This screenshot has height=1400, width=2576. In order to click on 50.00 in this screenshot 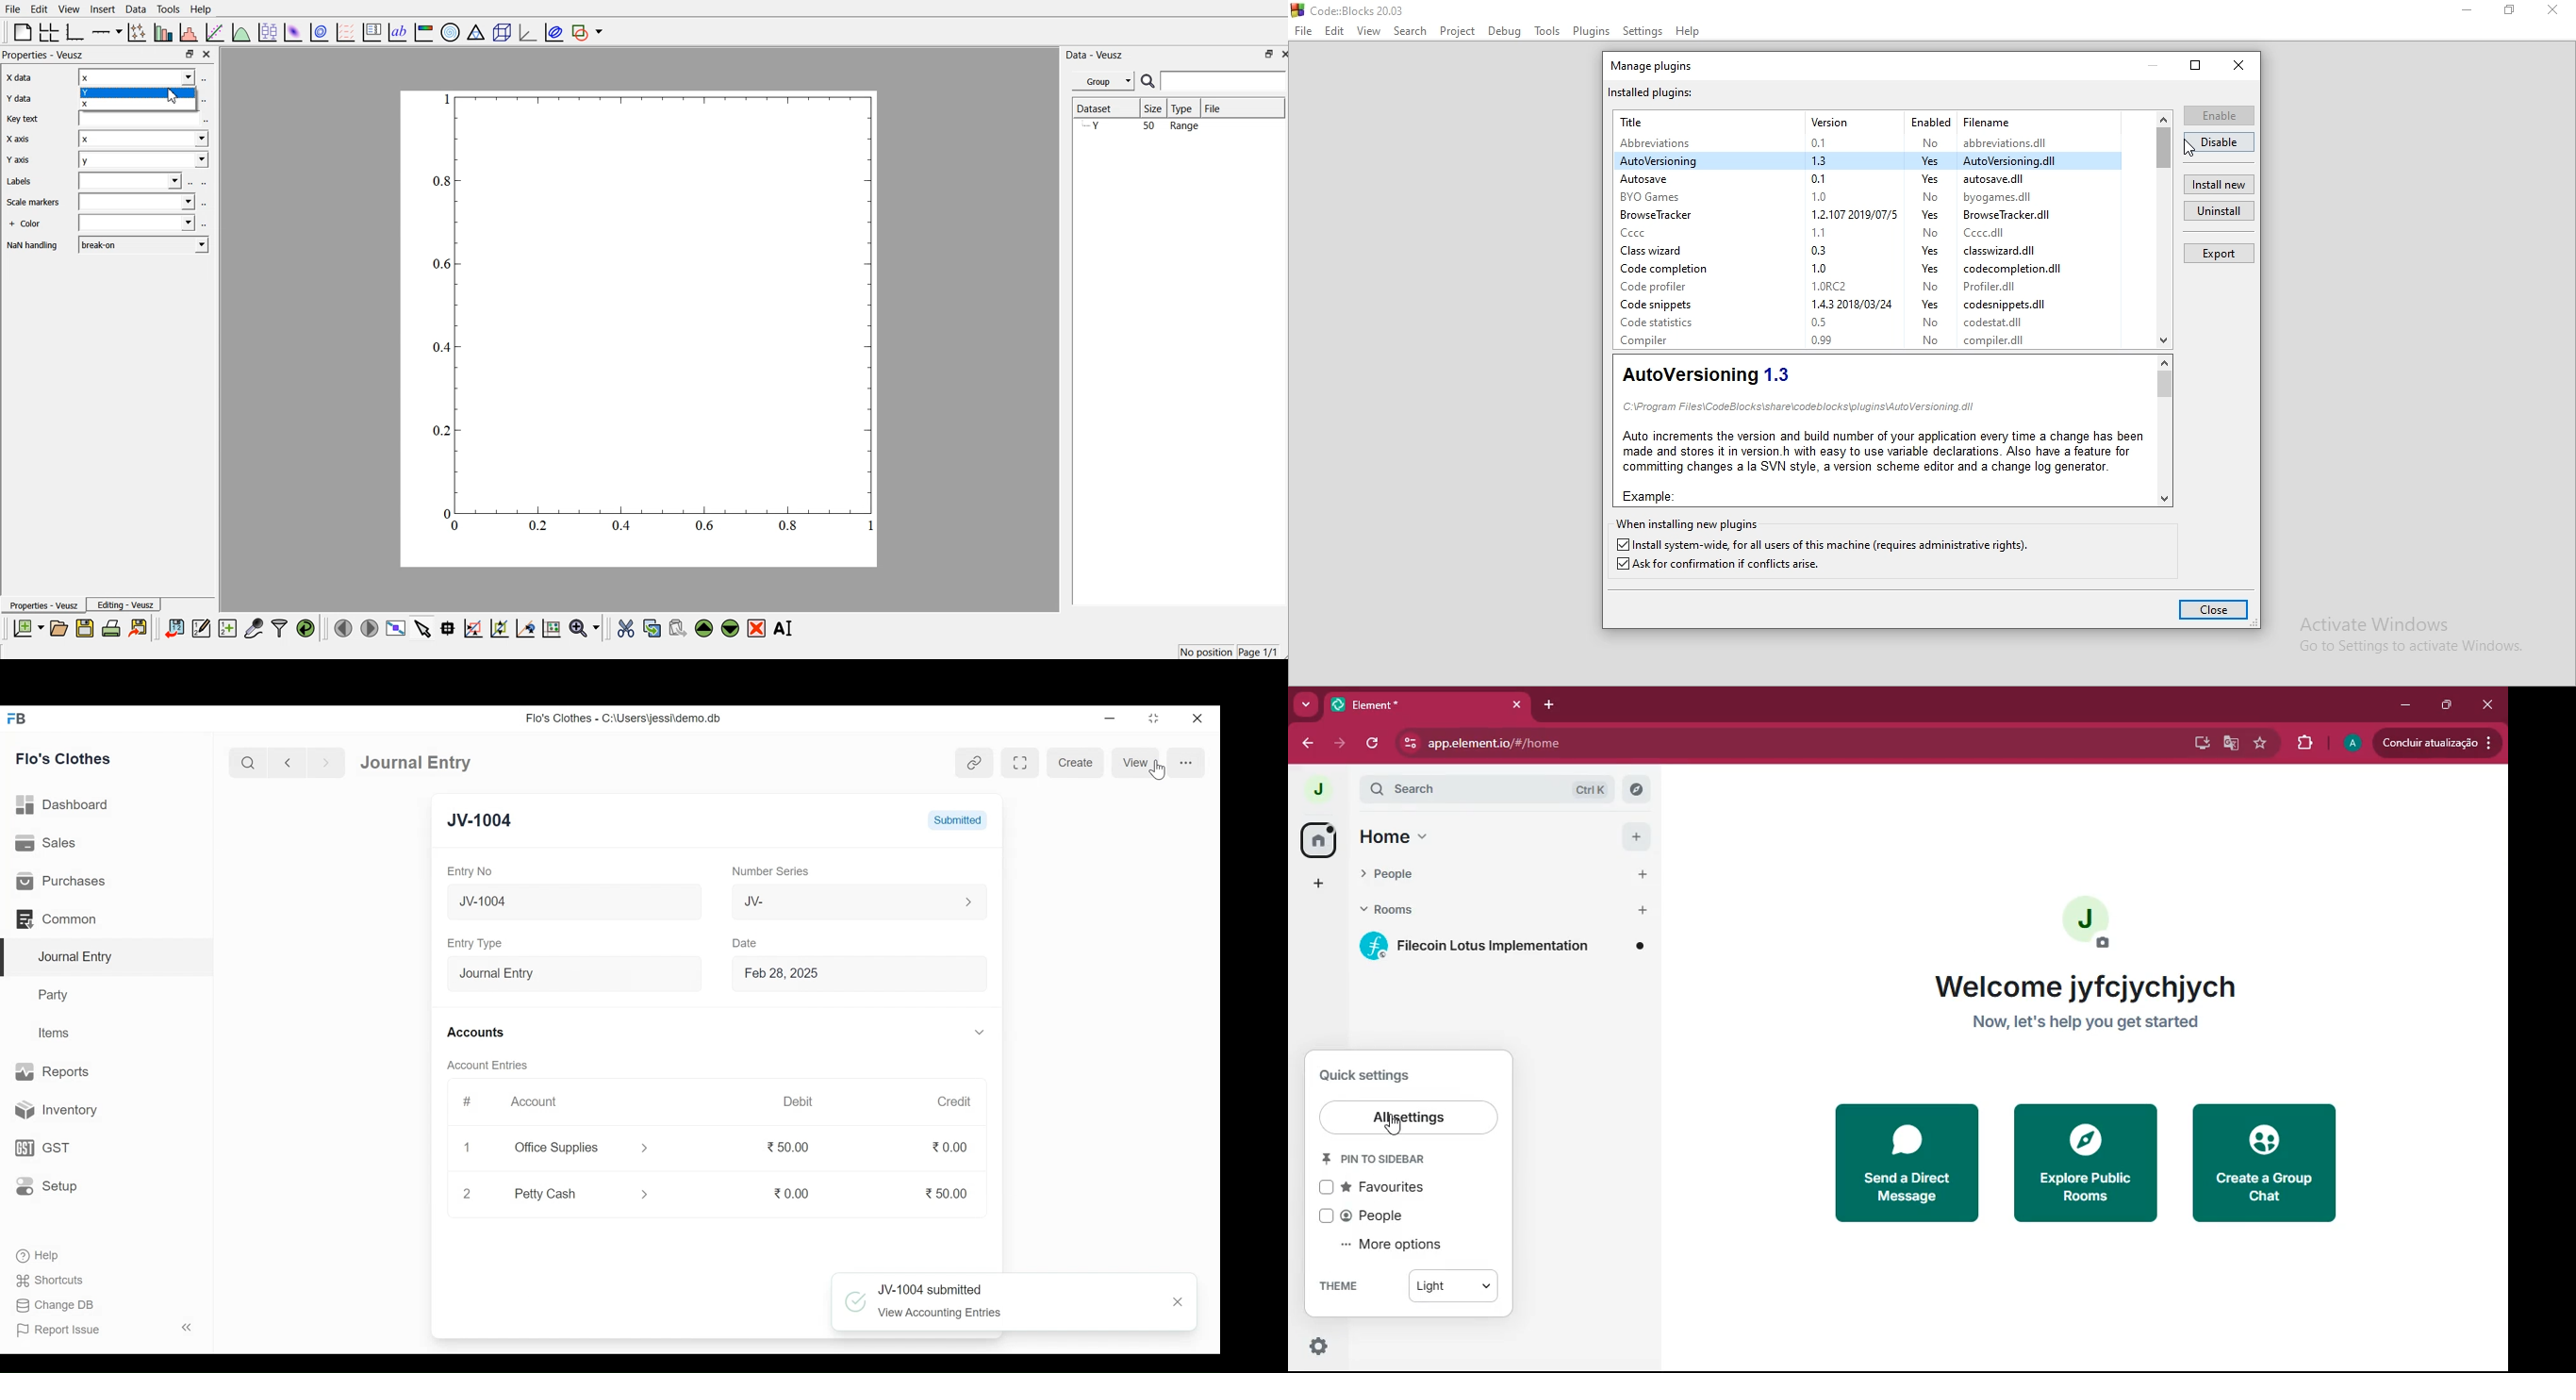, I will do `click(787, 1147)`.